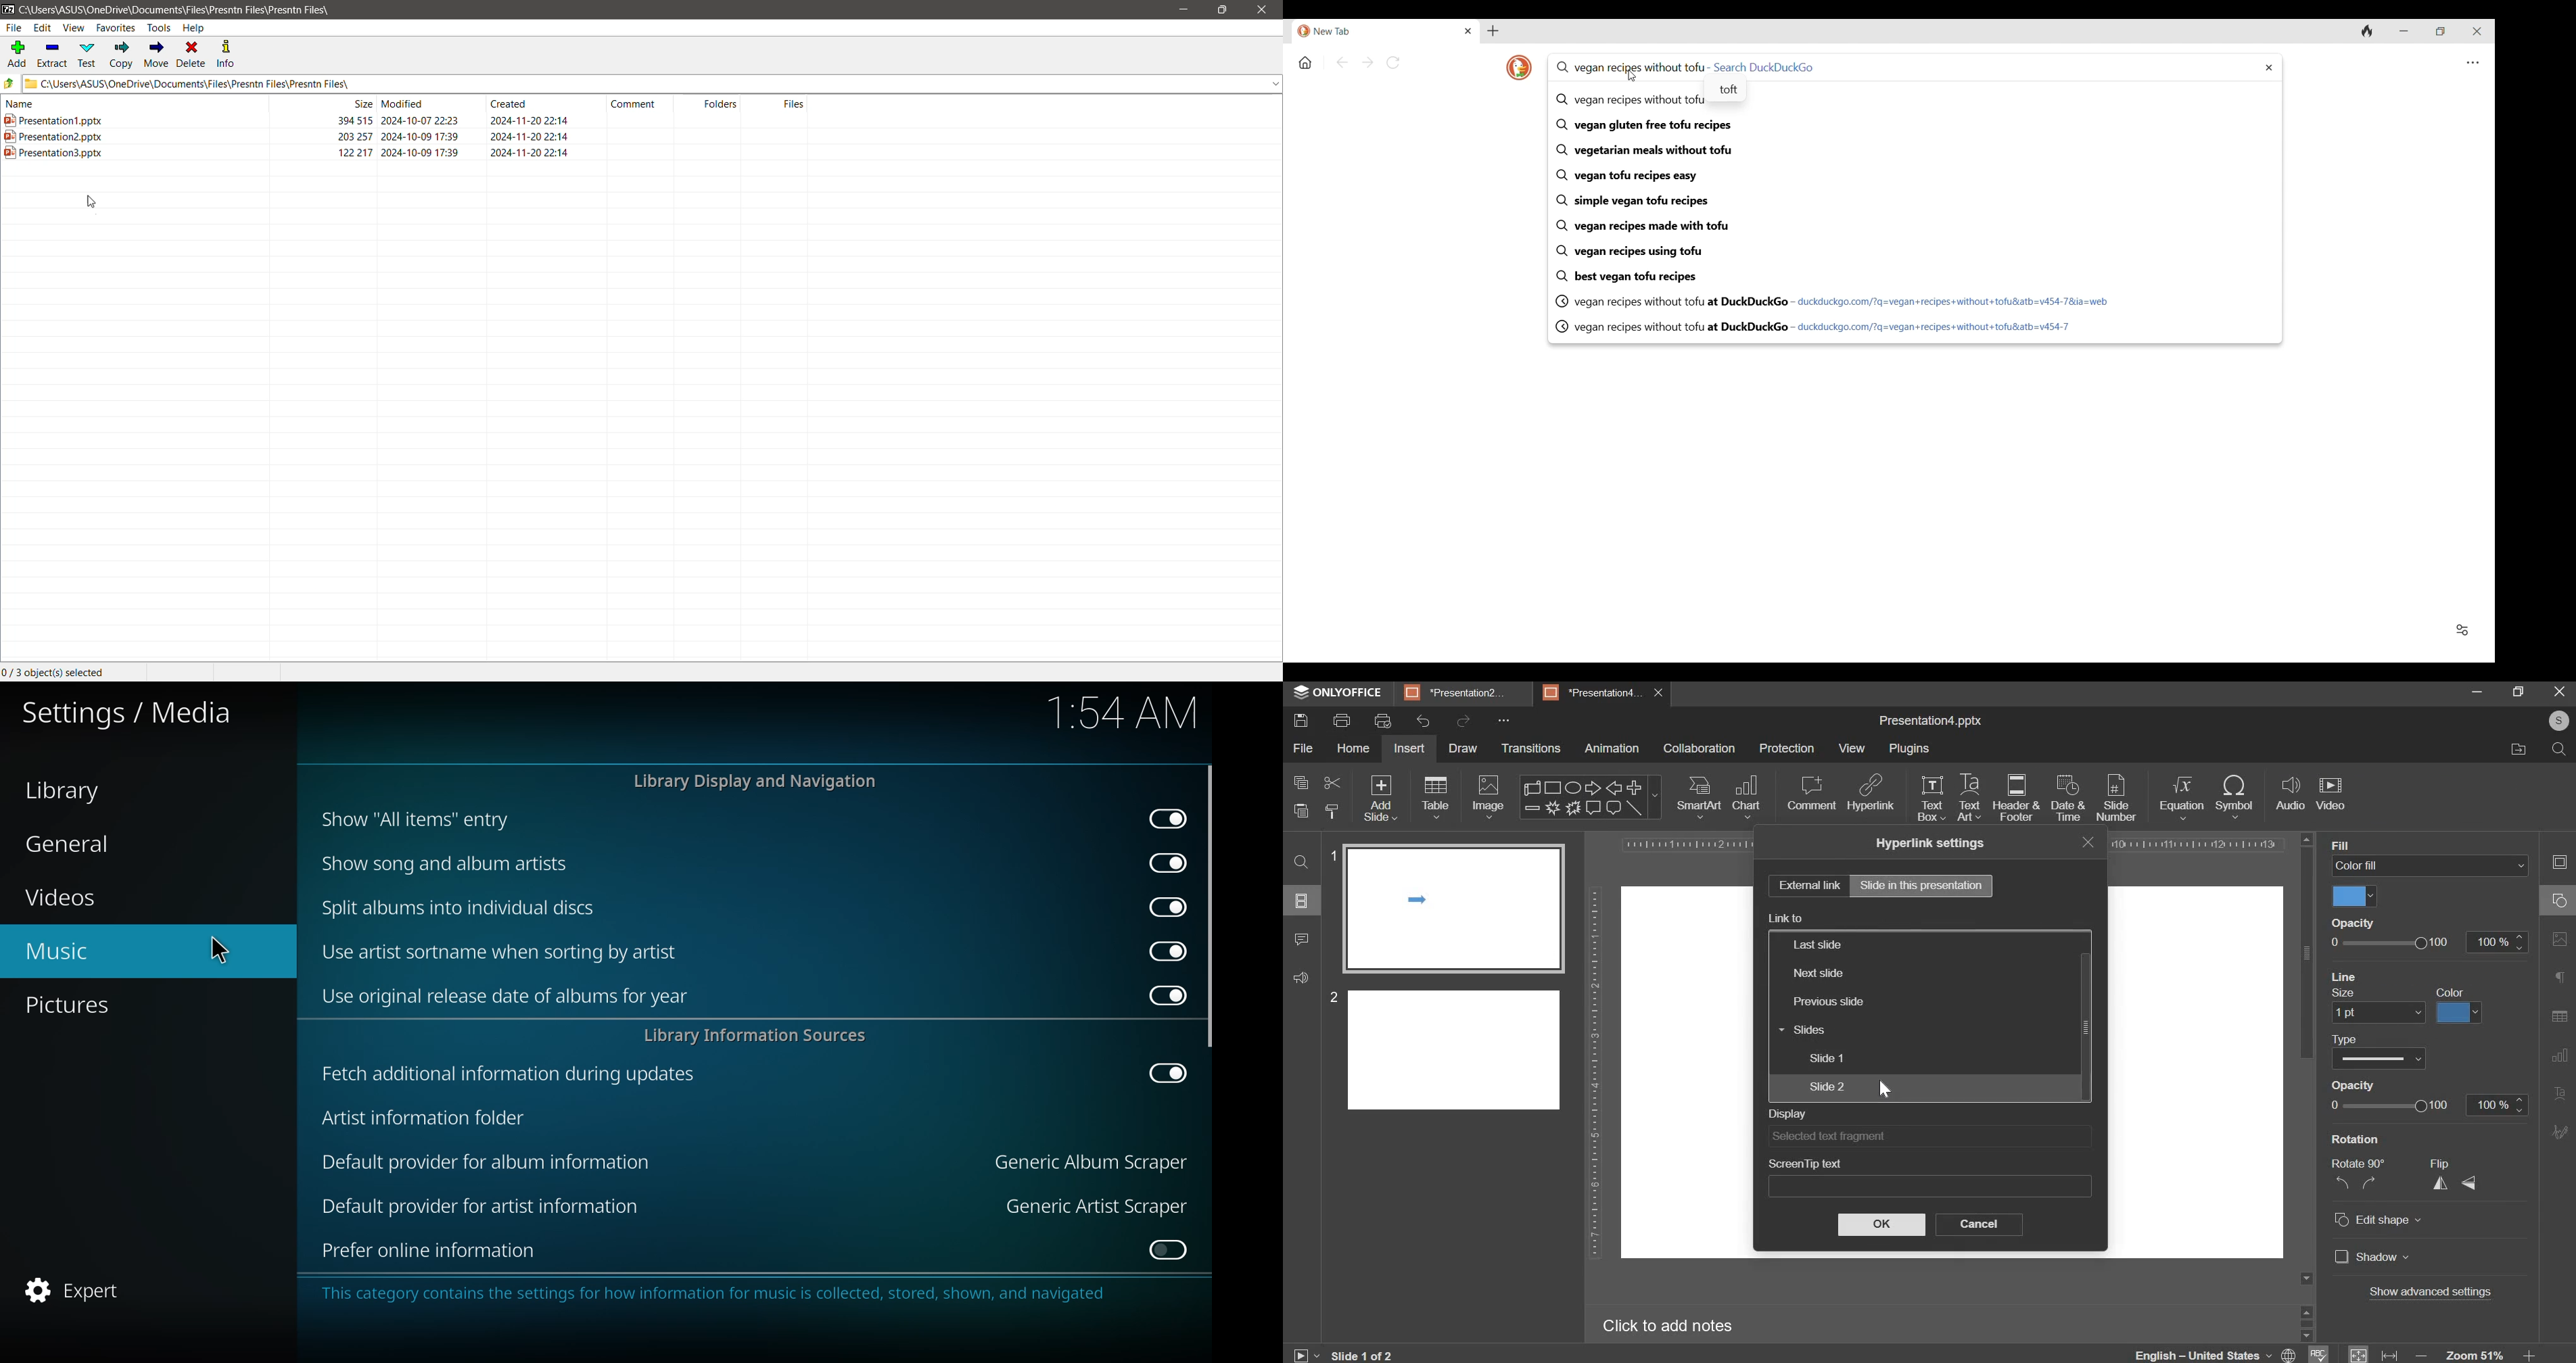  What do you see at coordinates (1089, 1164) in the screenshot?
I see `generic` at bounding box center [1089, 1164].